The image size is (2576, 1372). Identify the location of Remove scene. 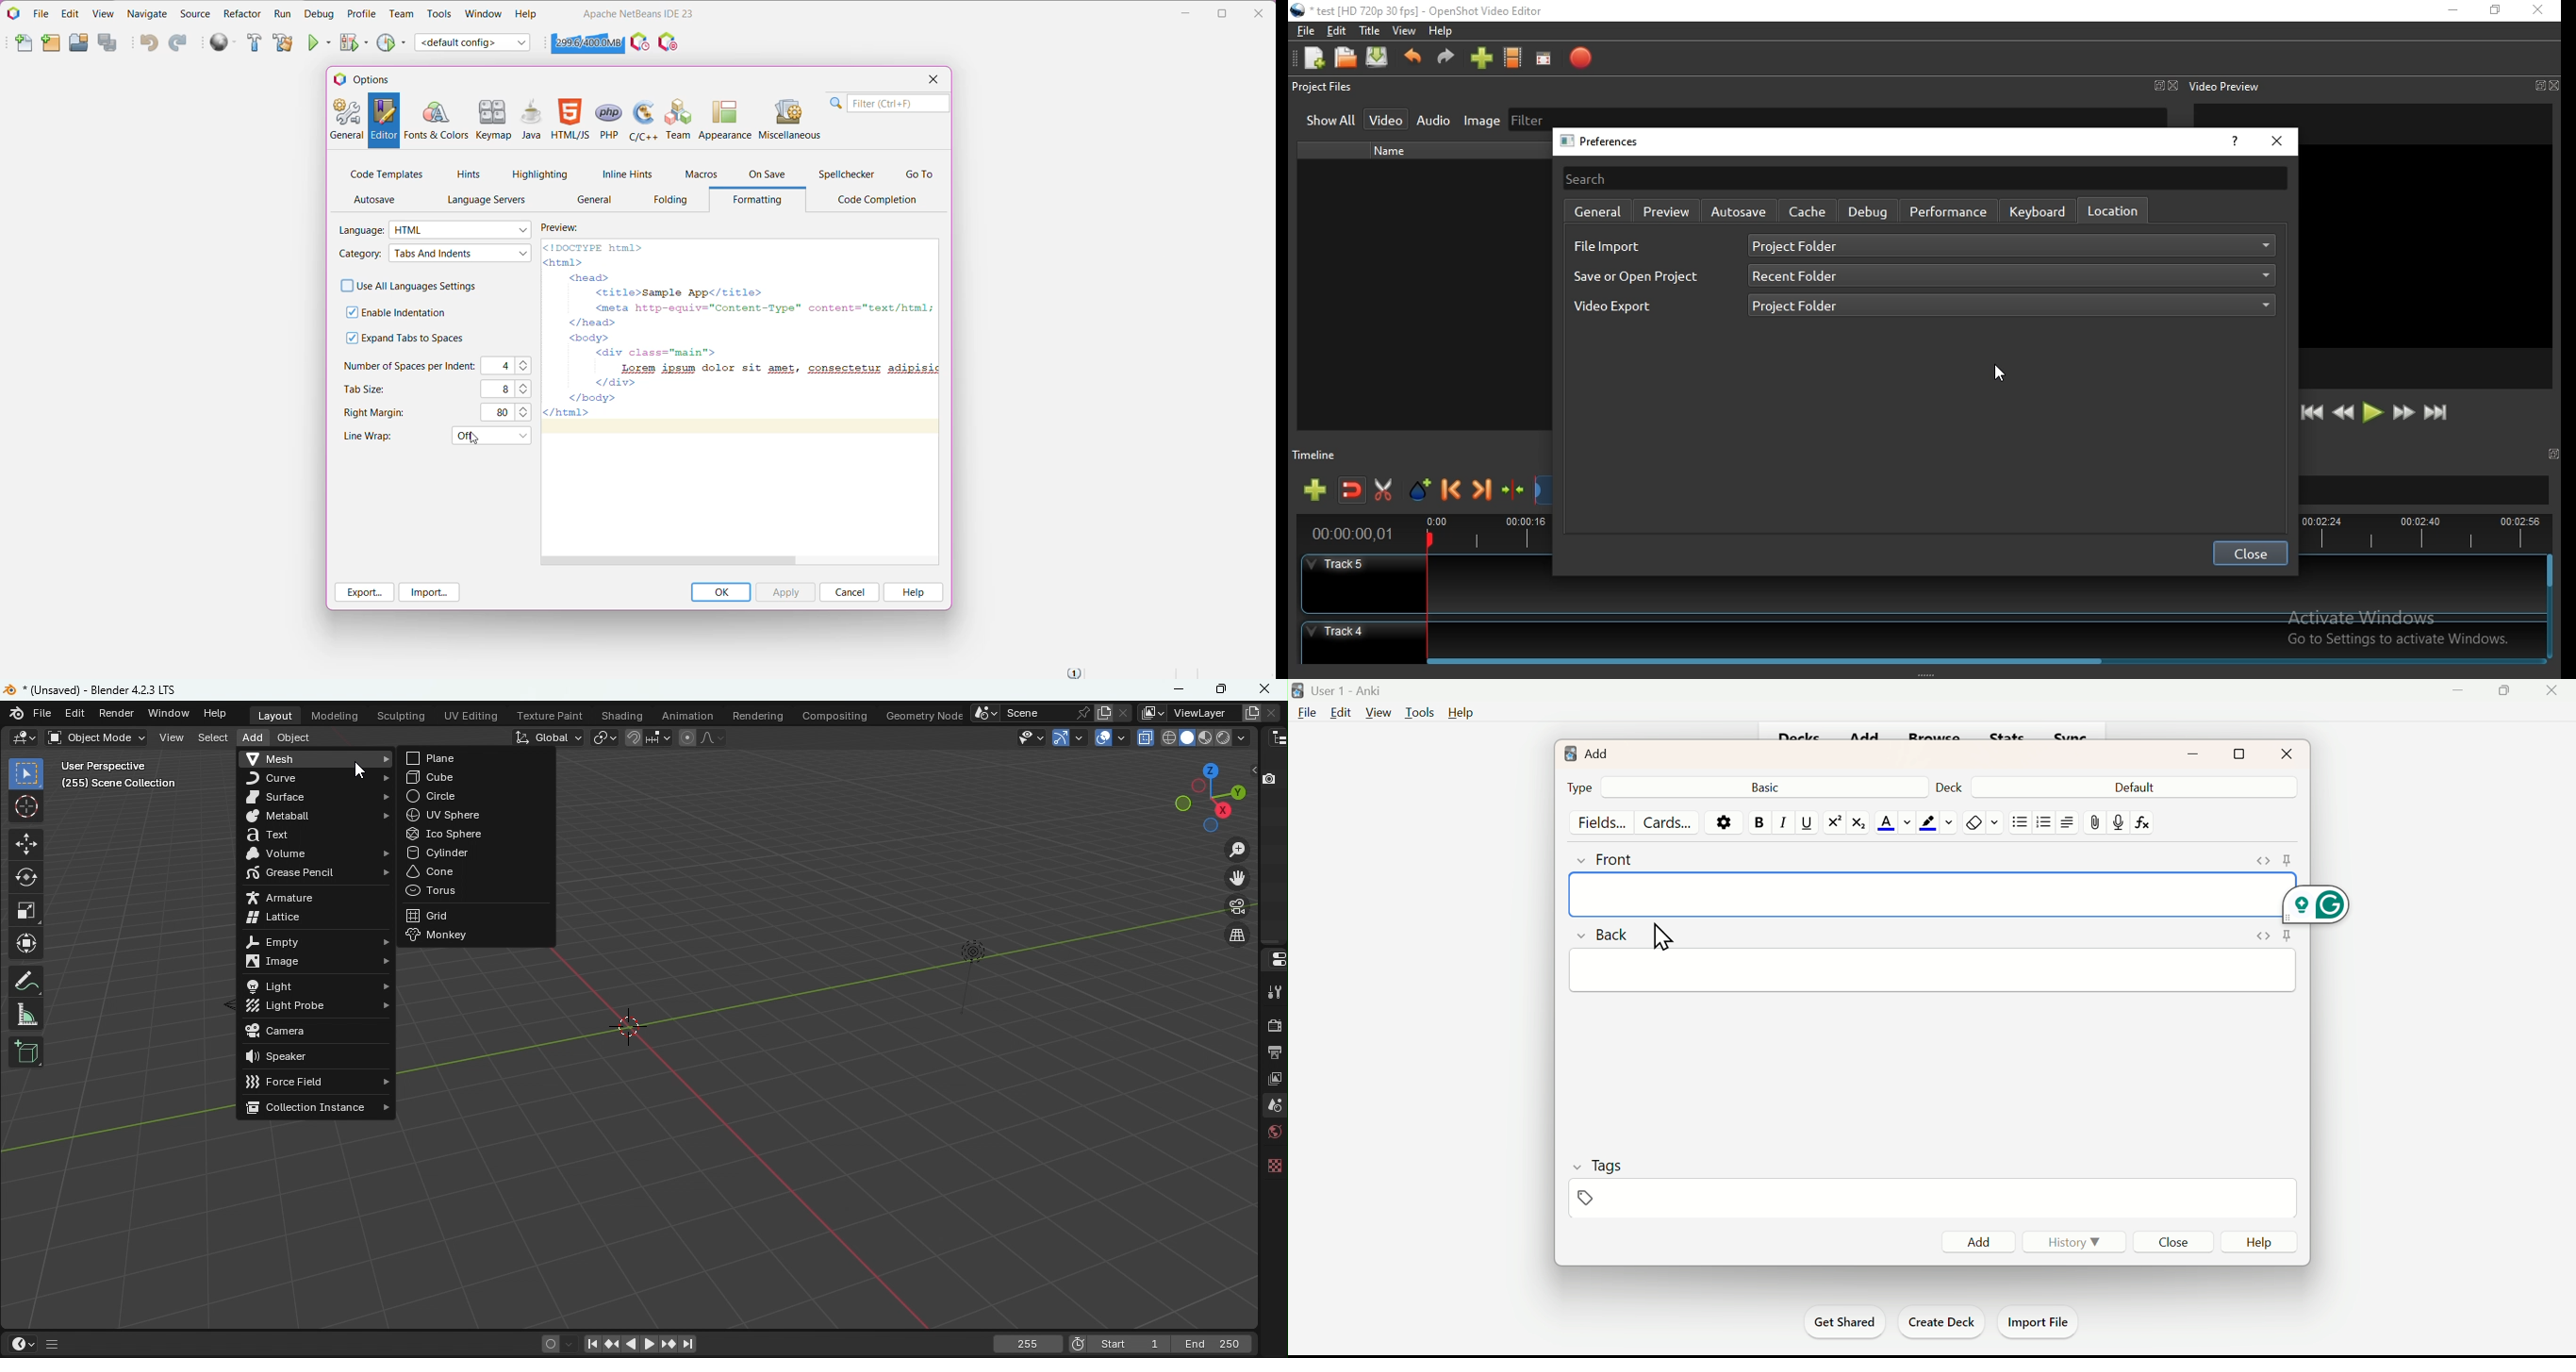
(1123, 713).